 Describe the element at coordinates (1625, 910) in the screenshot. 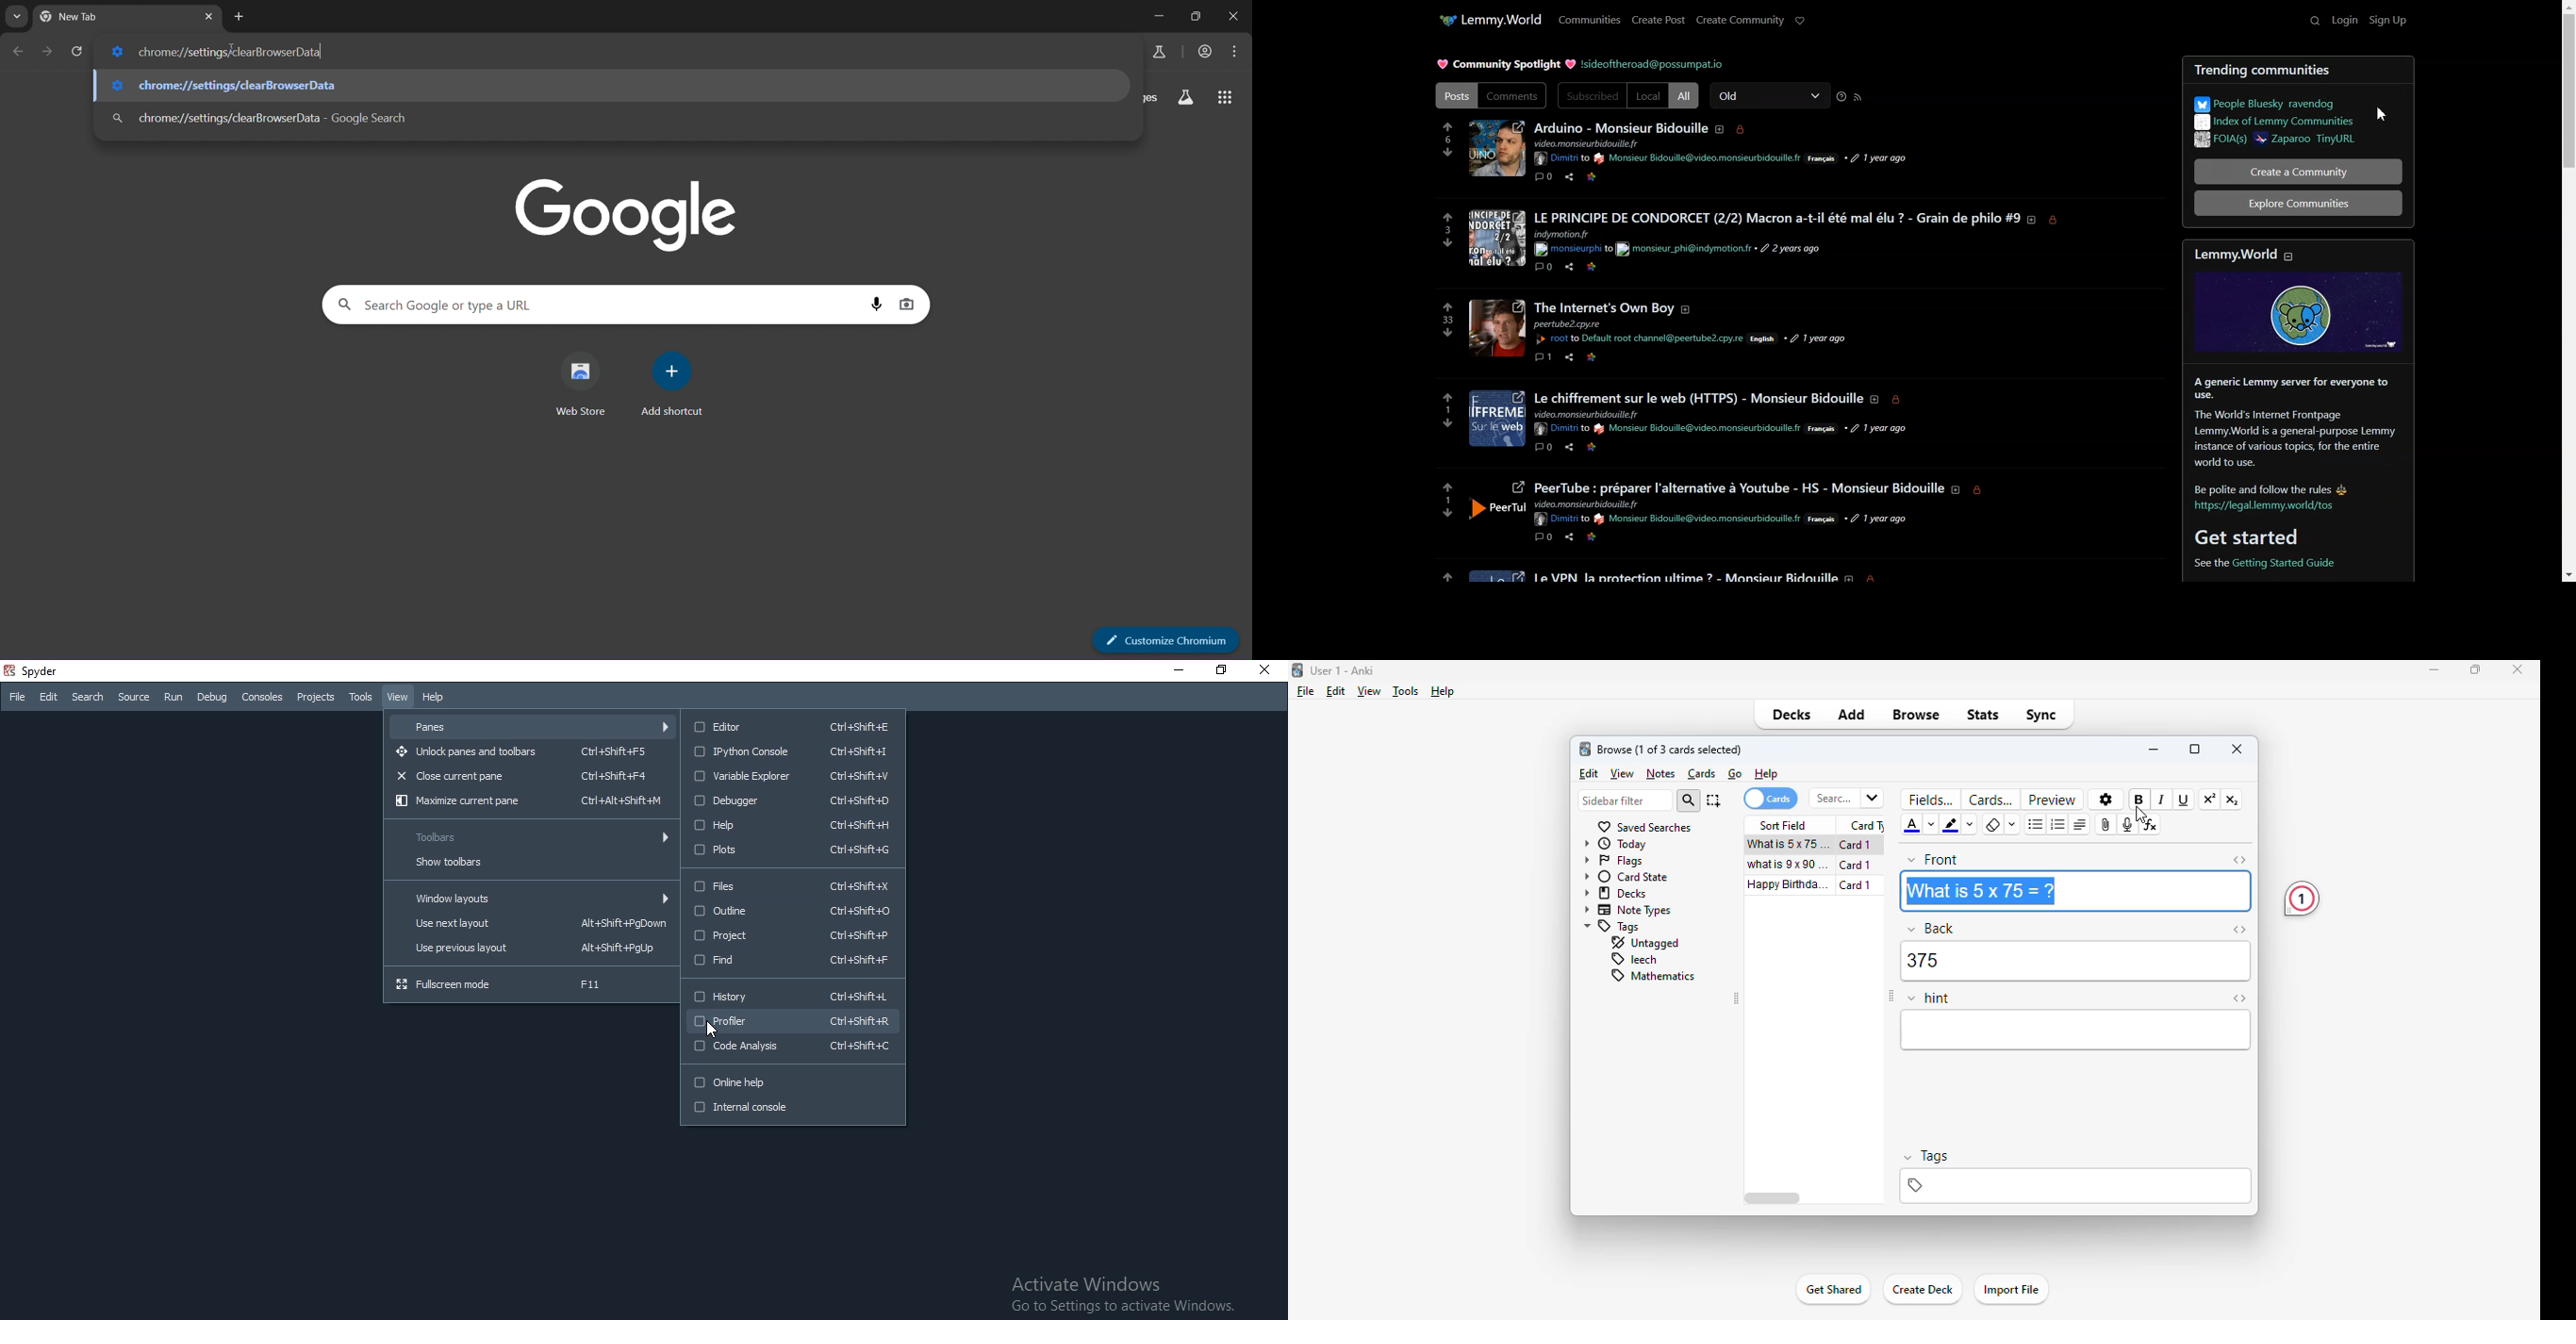

I see `note types` at that location.